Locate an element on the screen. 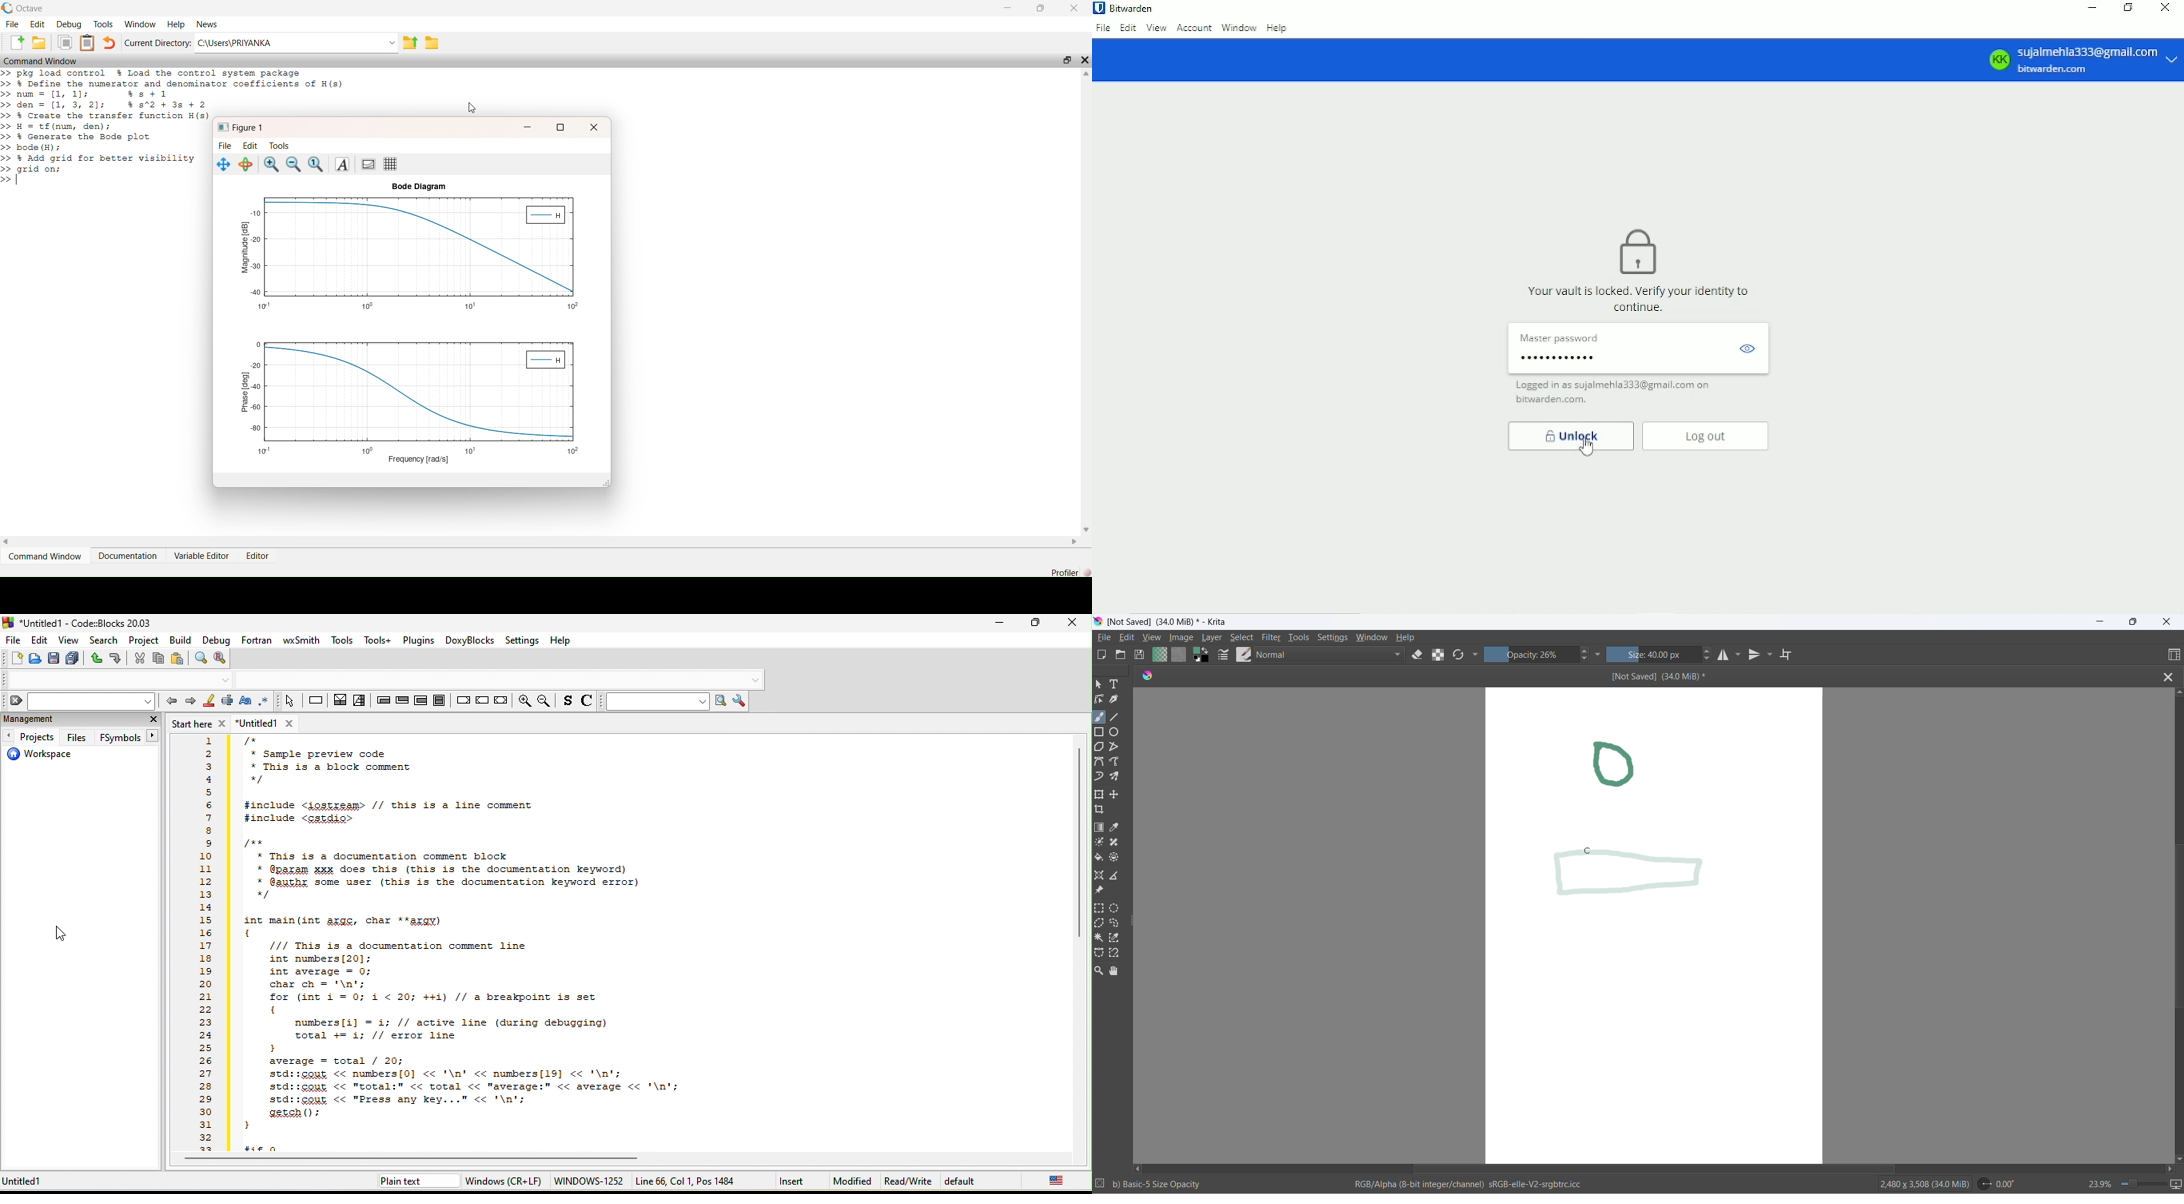 The height and width of the screenshot is (1204, 2184). selection setting is located at coordinates (1101, 1184).